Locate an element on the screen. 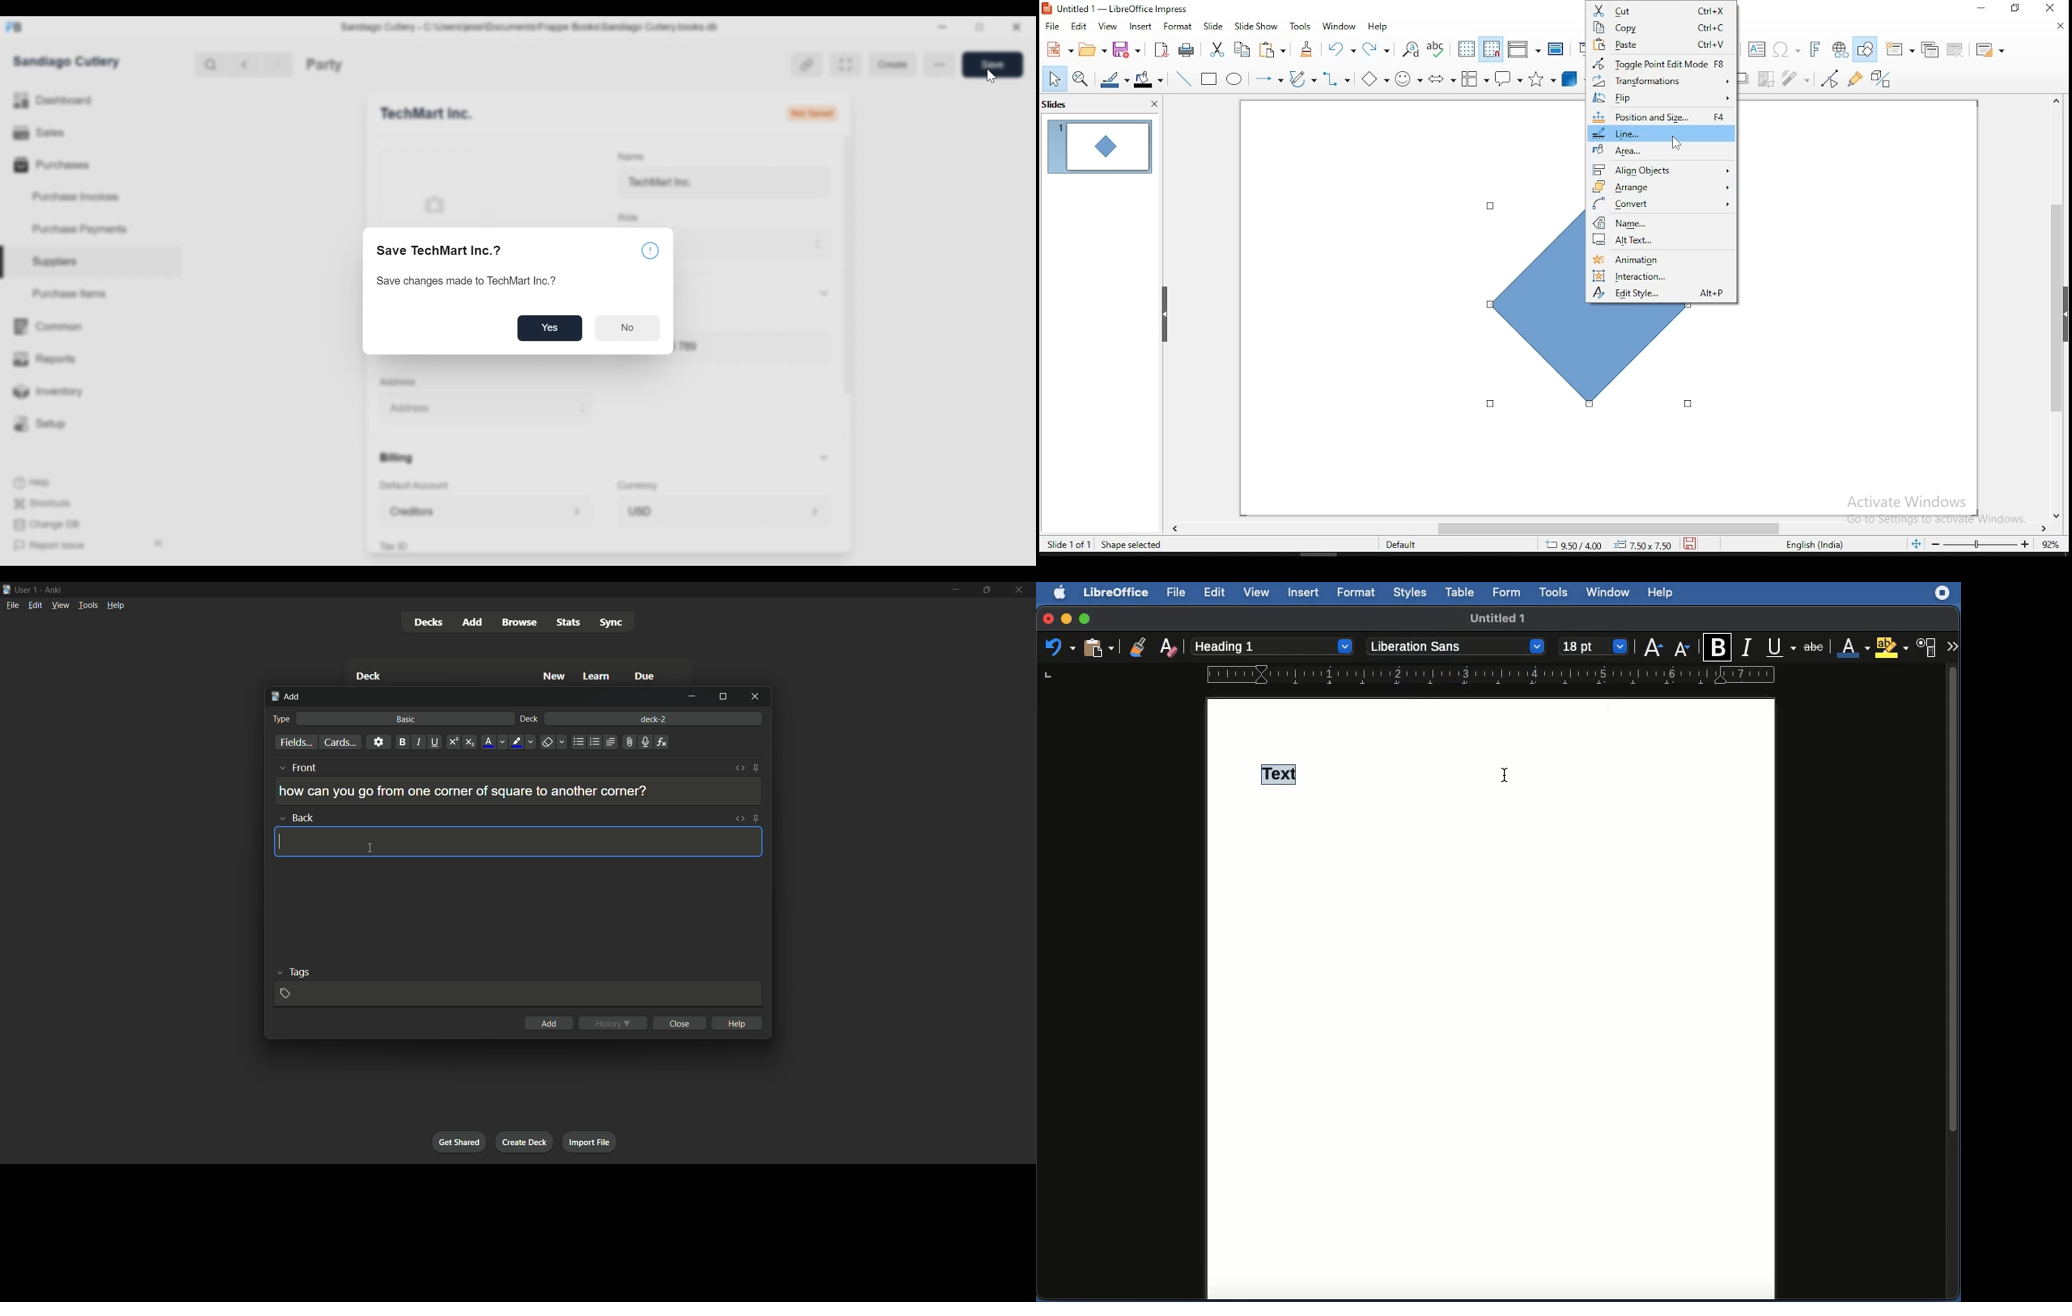  decks is located at coordinates (427, 622).